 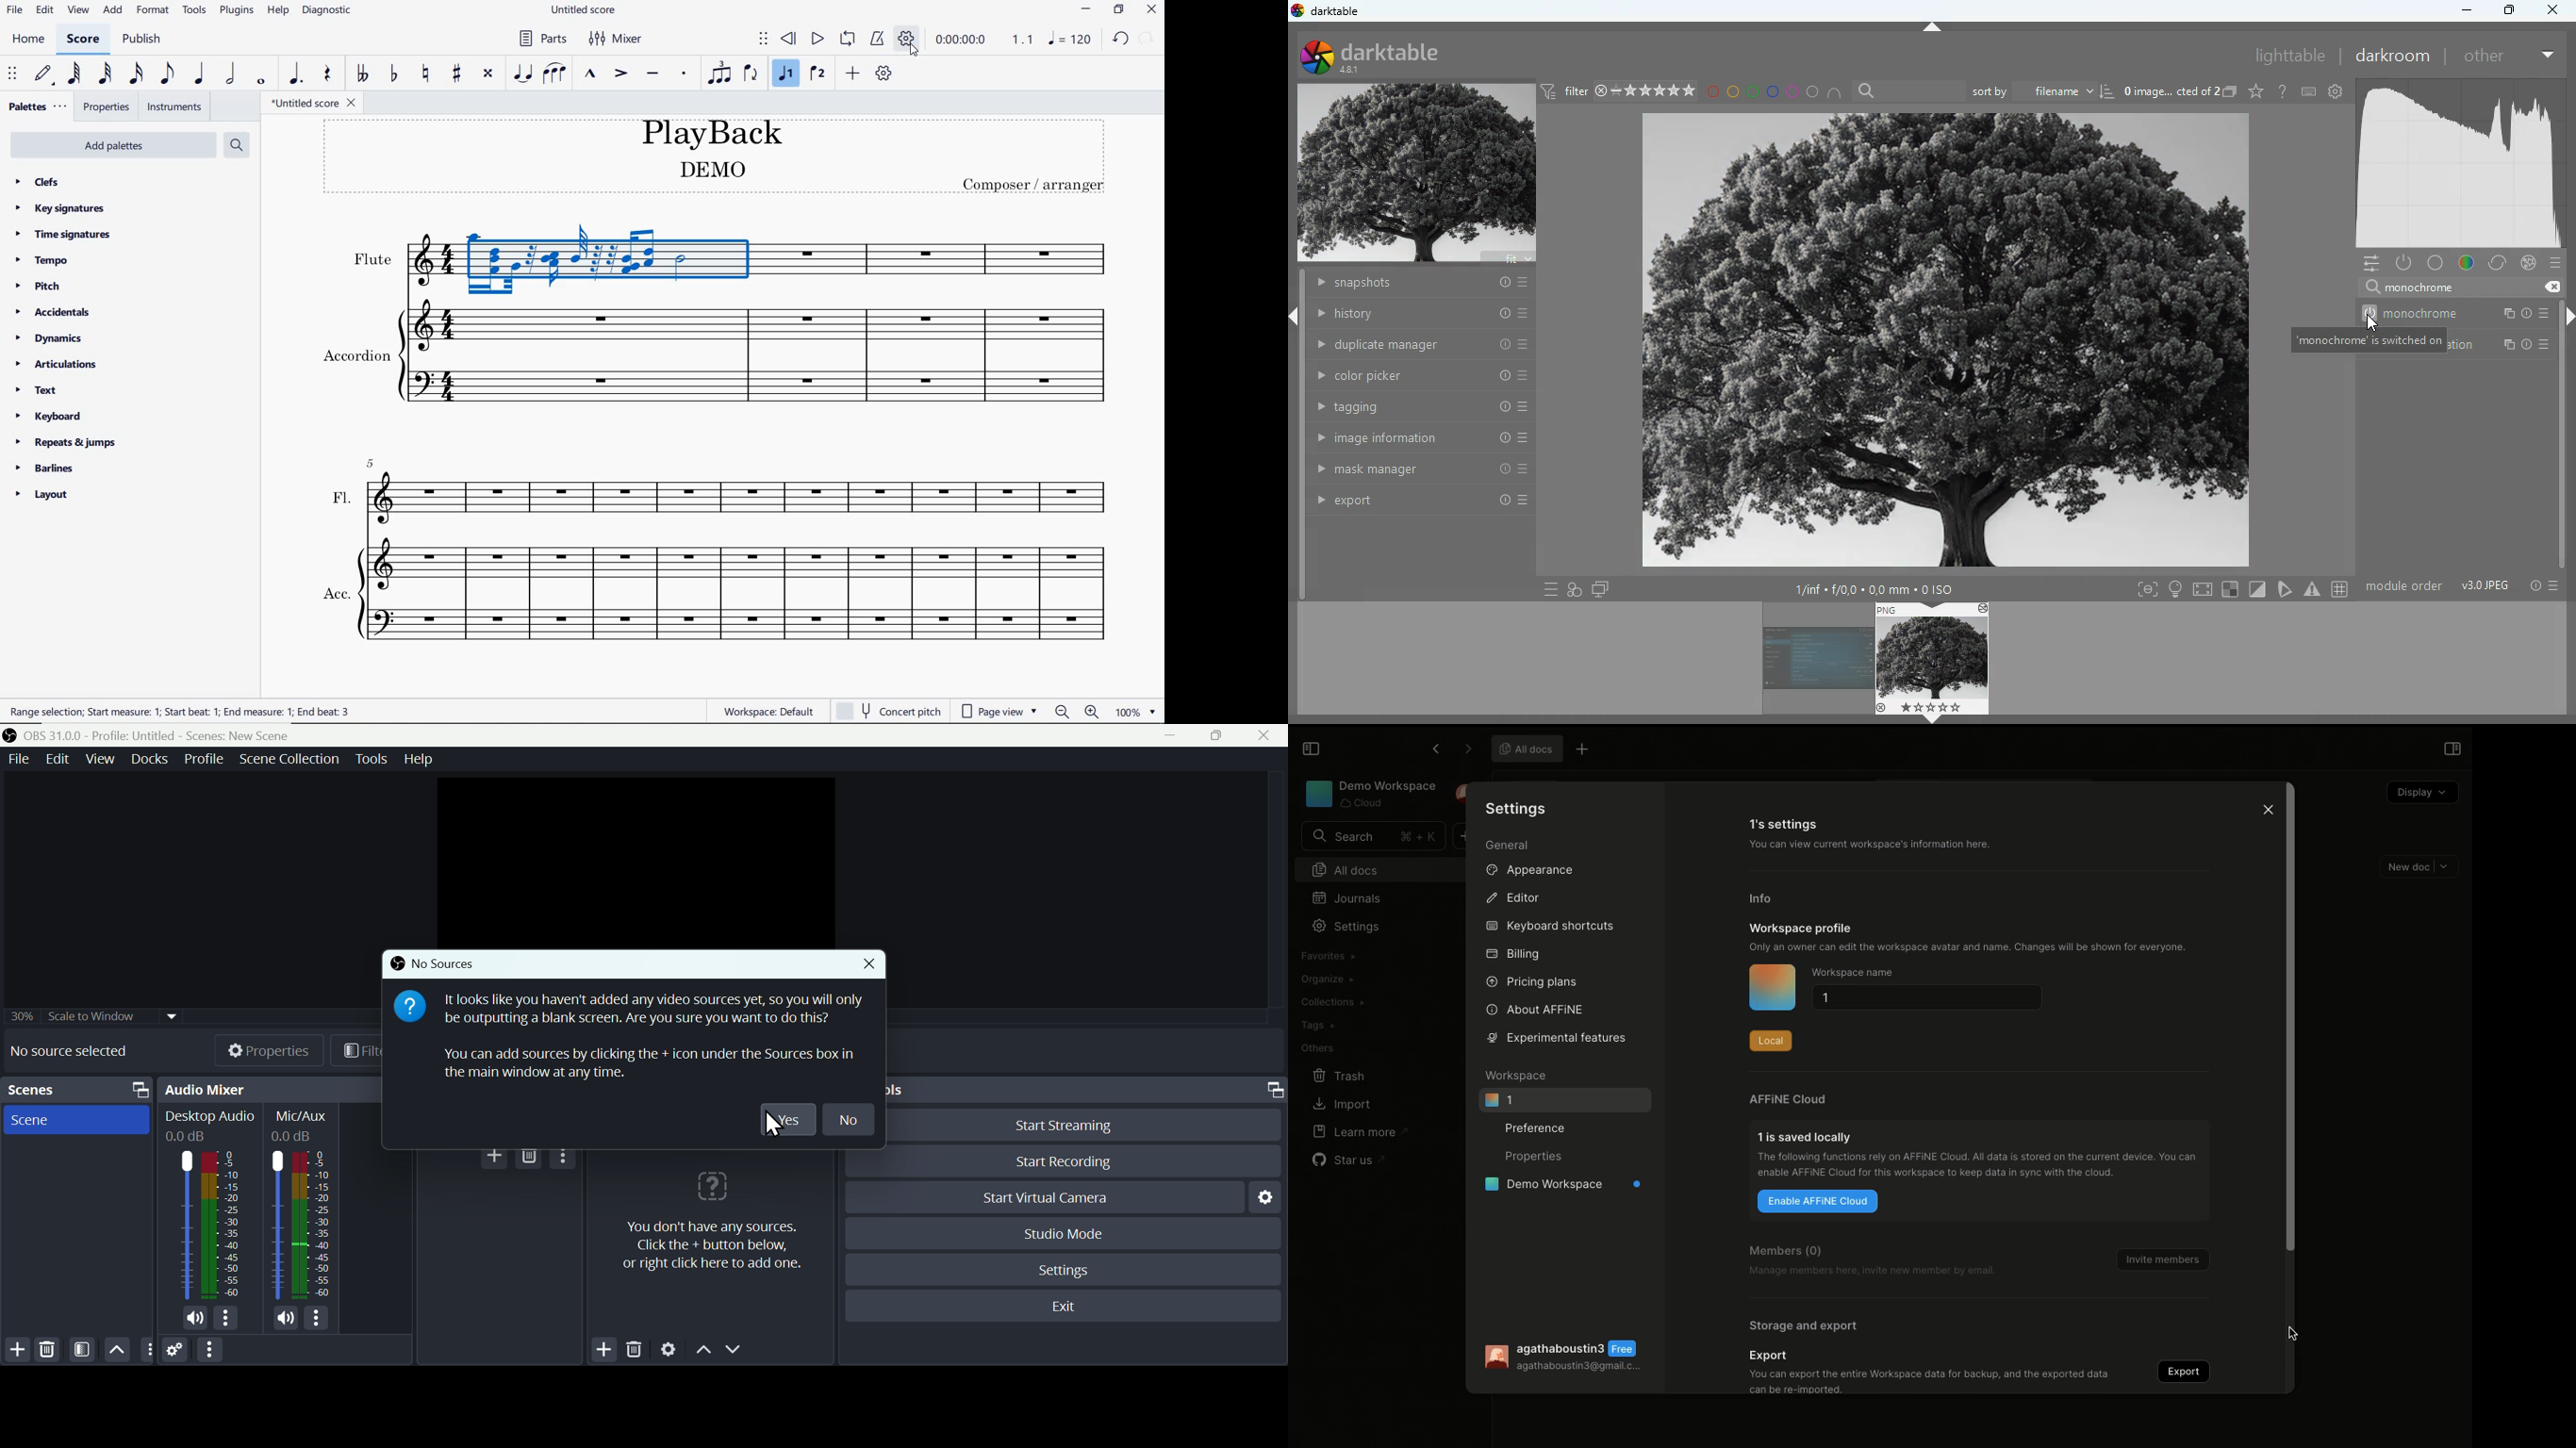 What do you see at coordinates (175, 107) in the screenshot?
I see `instruments` at bounding box center [175, 107].